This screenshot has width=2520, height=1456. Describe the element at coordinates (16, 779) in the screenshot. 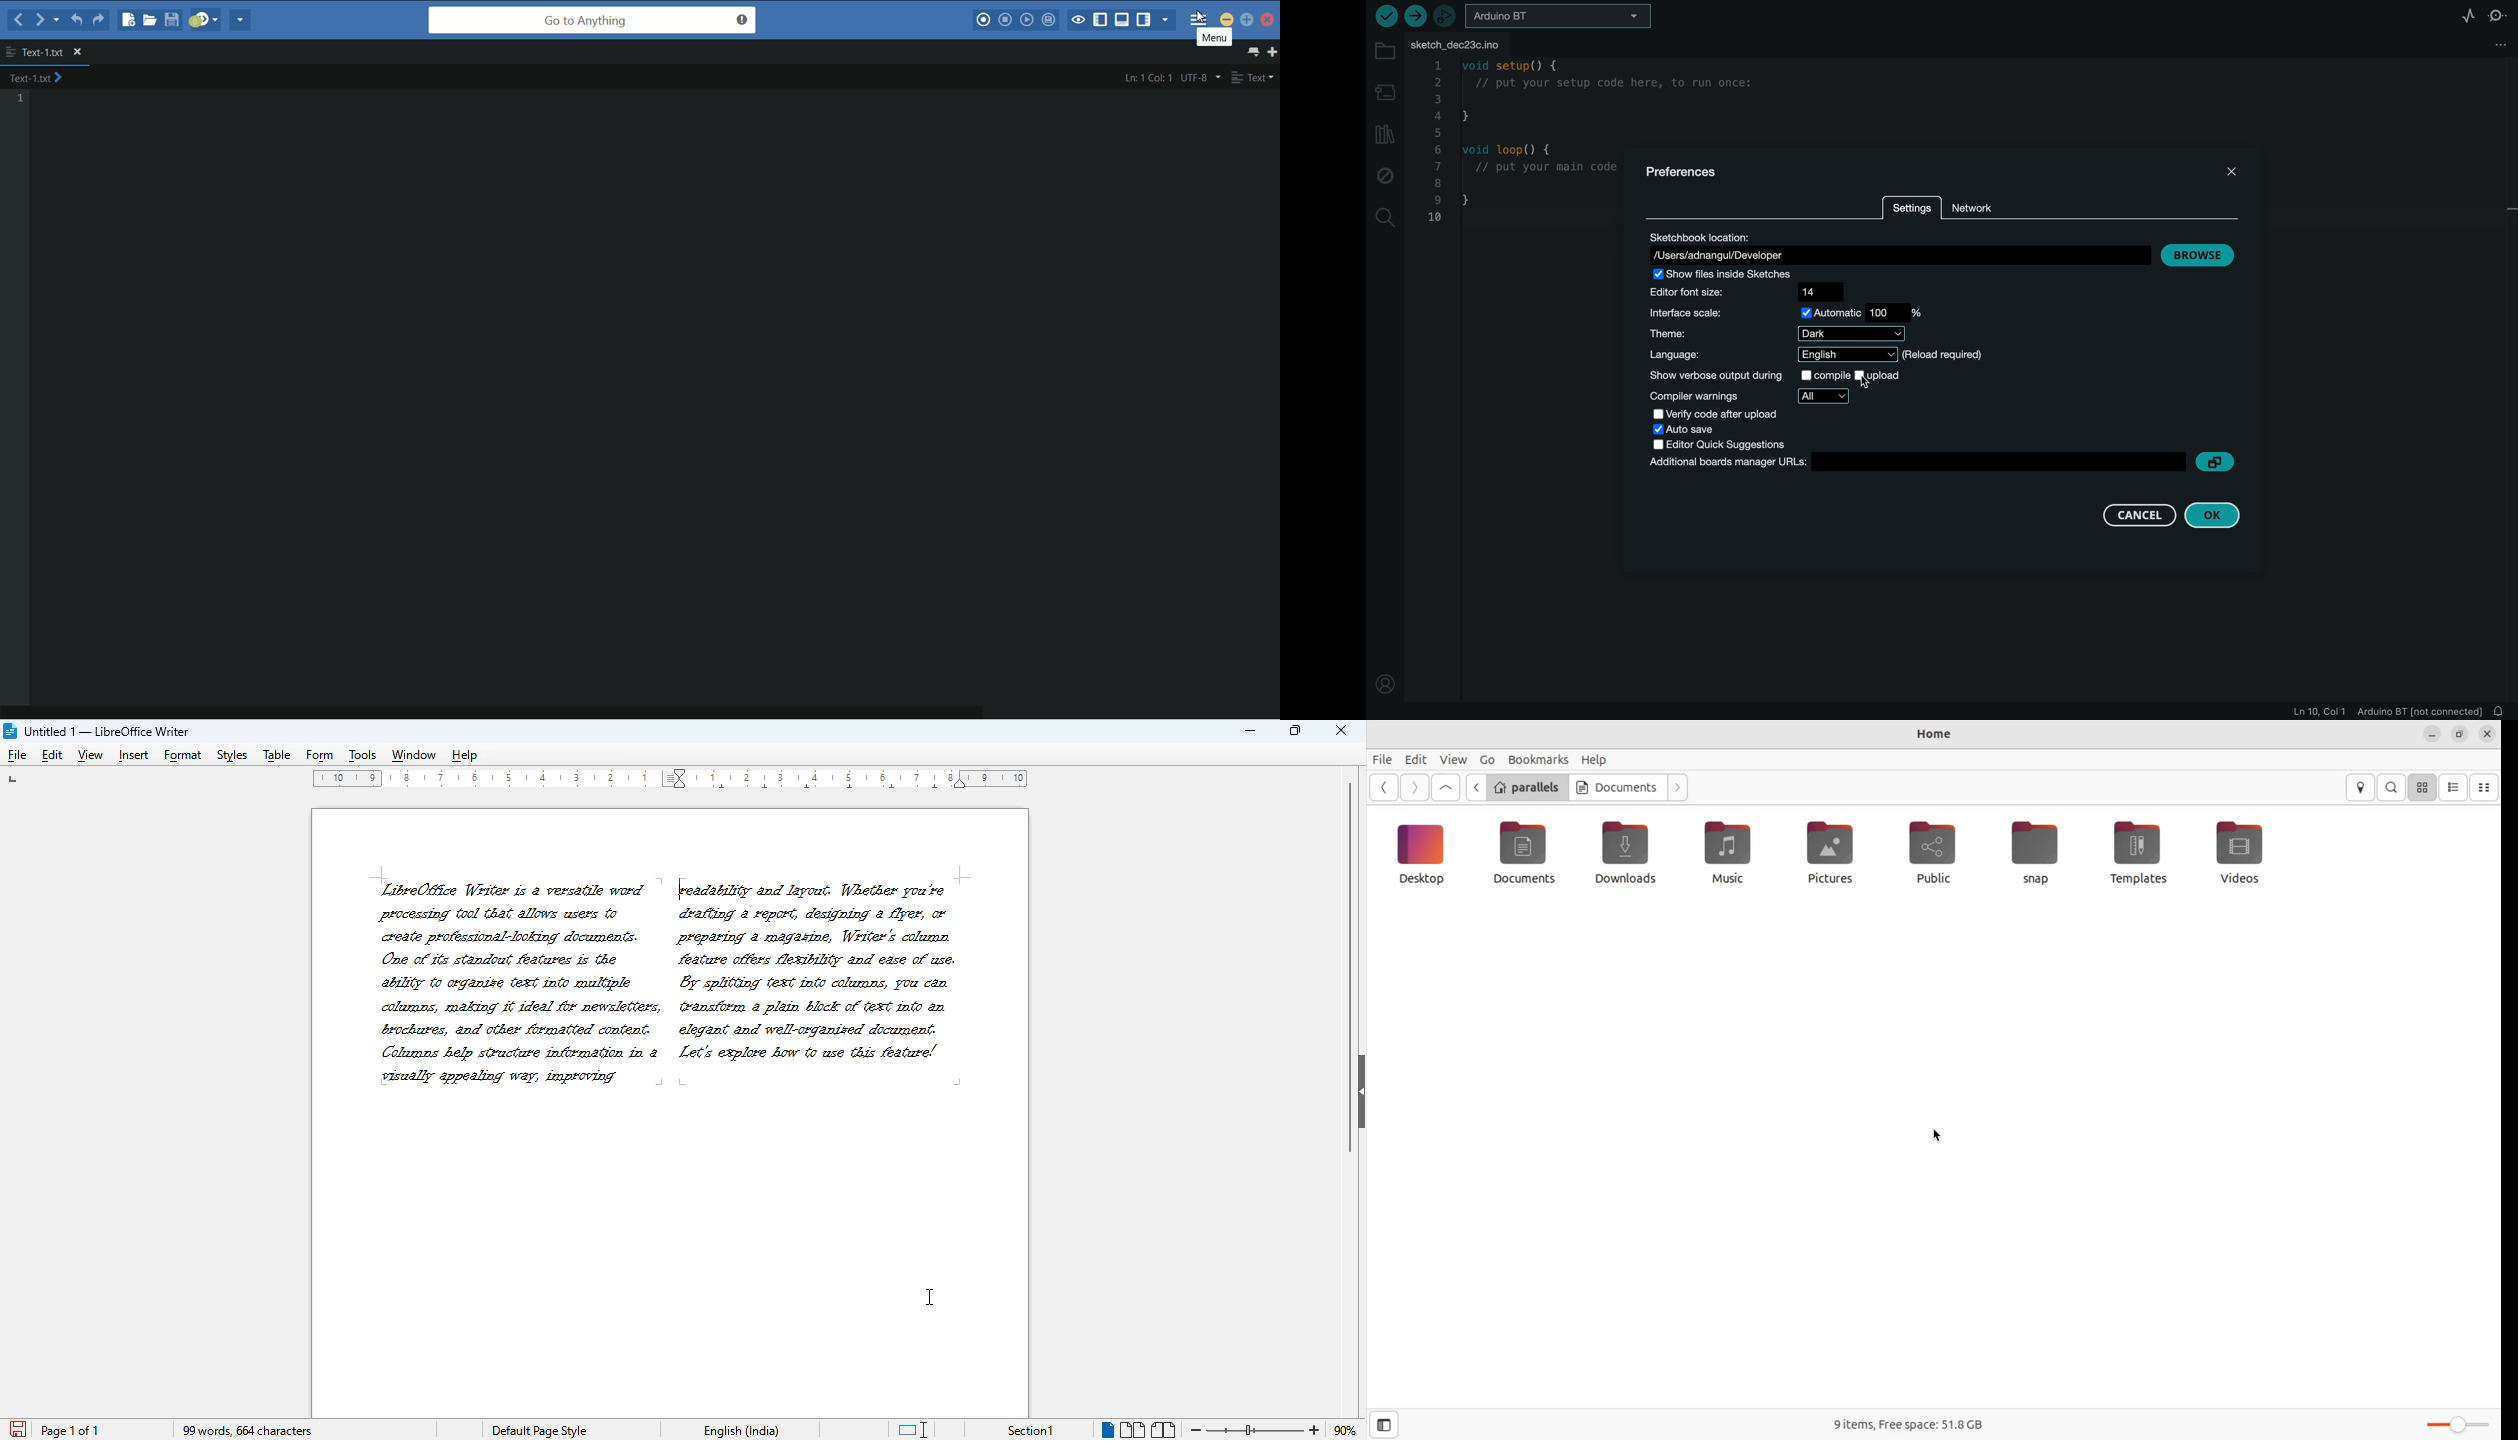

I see `left tab stop option` at that location.